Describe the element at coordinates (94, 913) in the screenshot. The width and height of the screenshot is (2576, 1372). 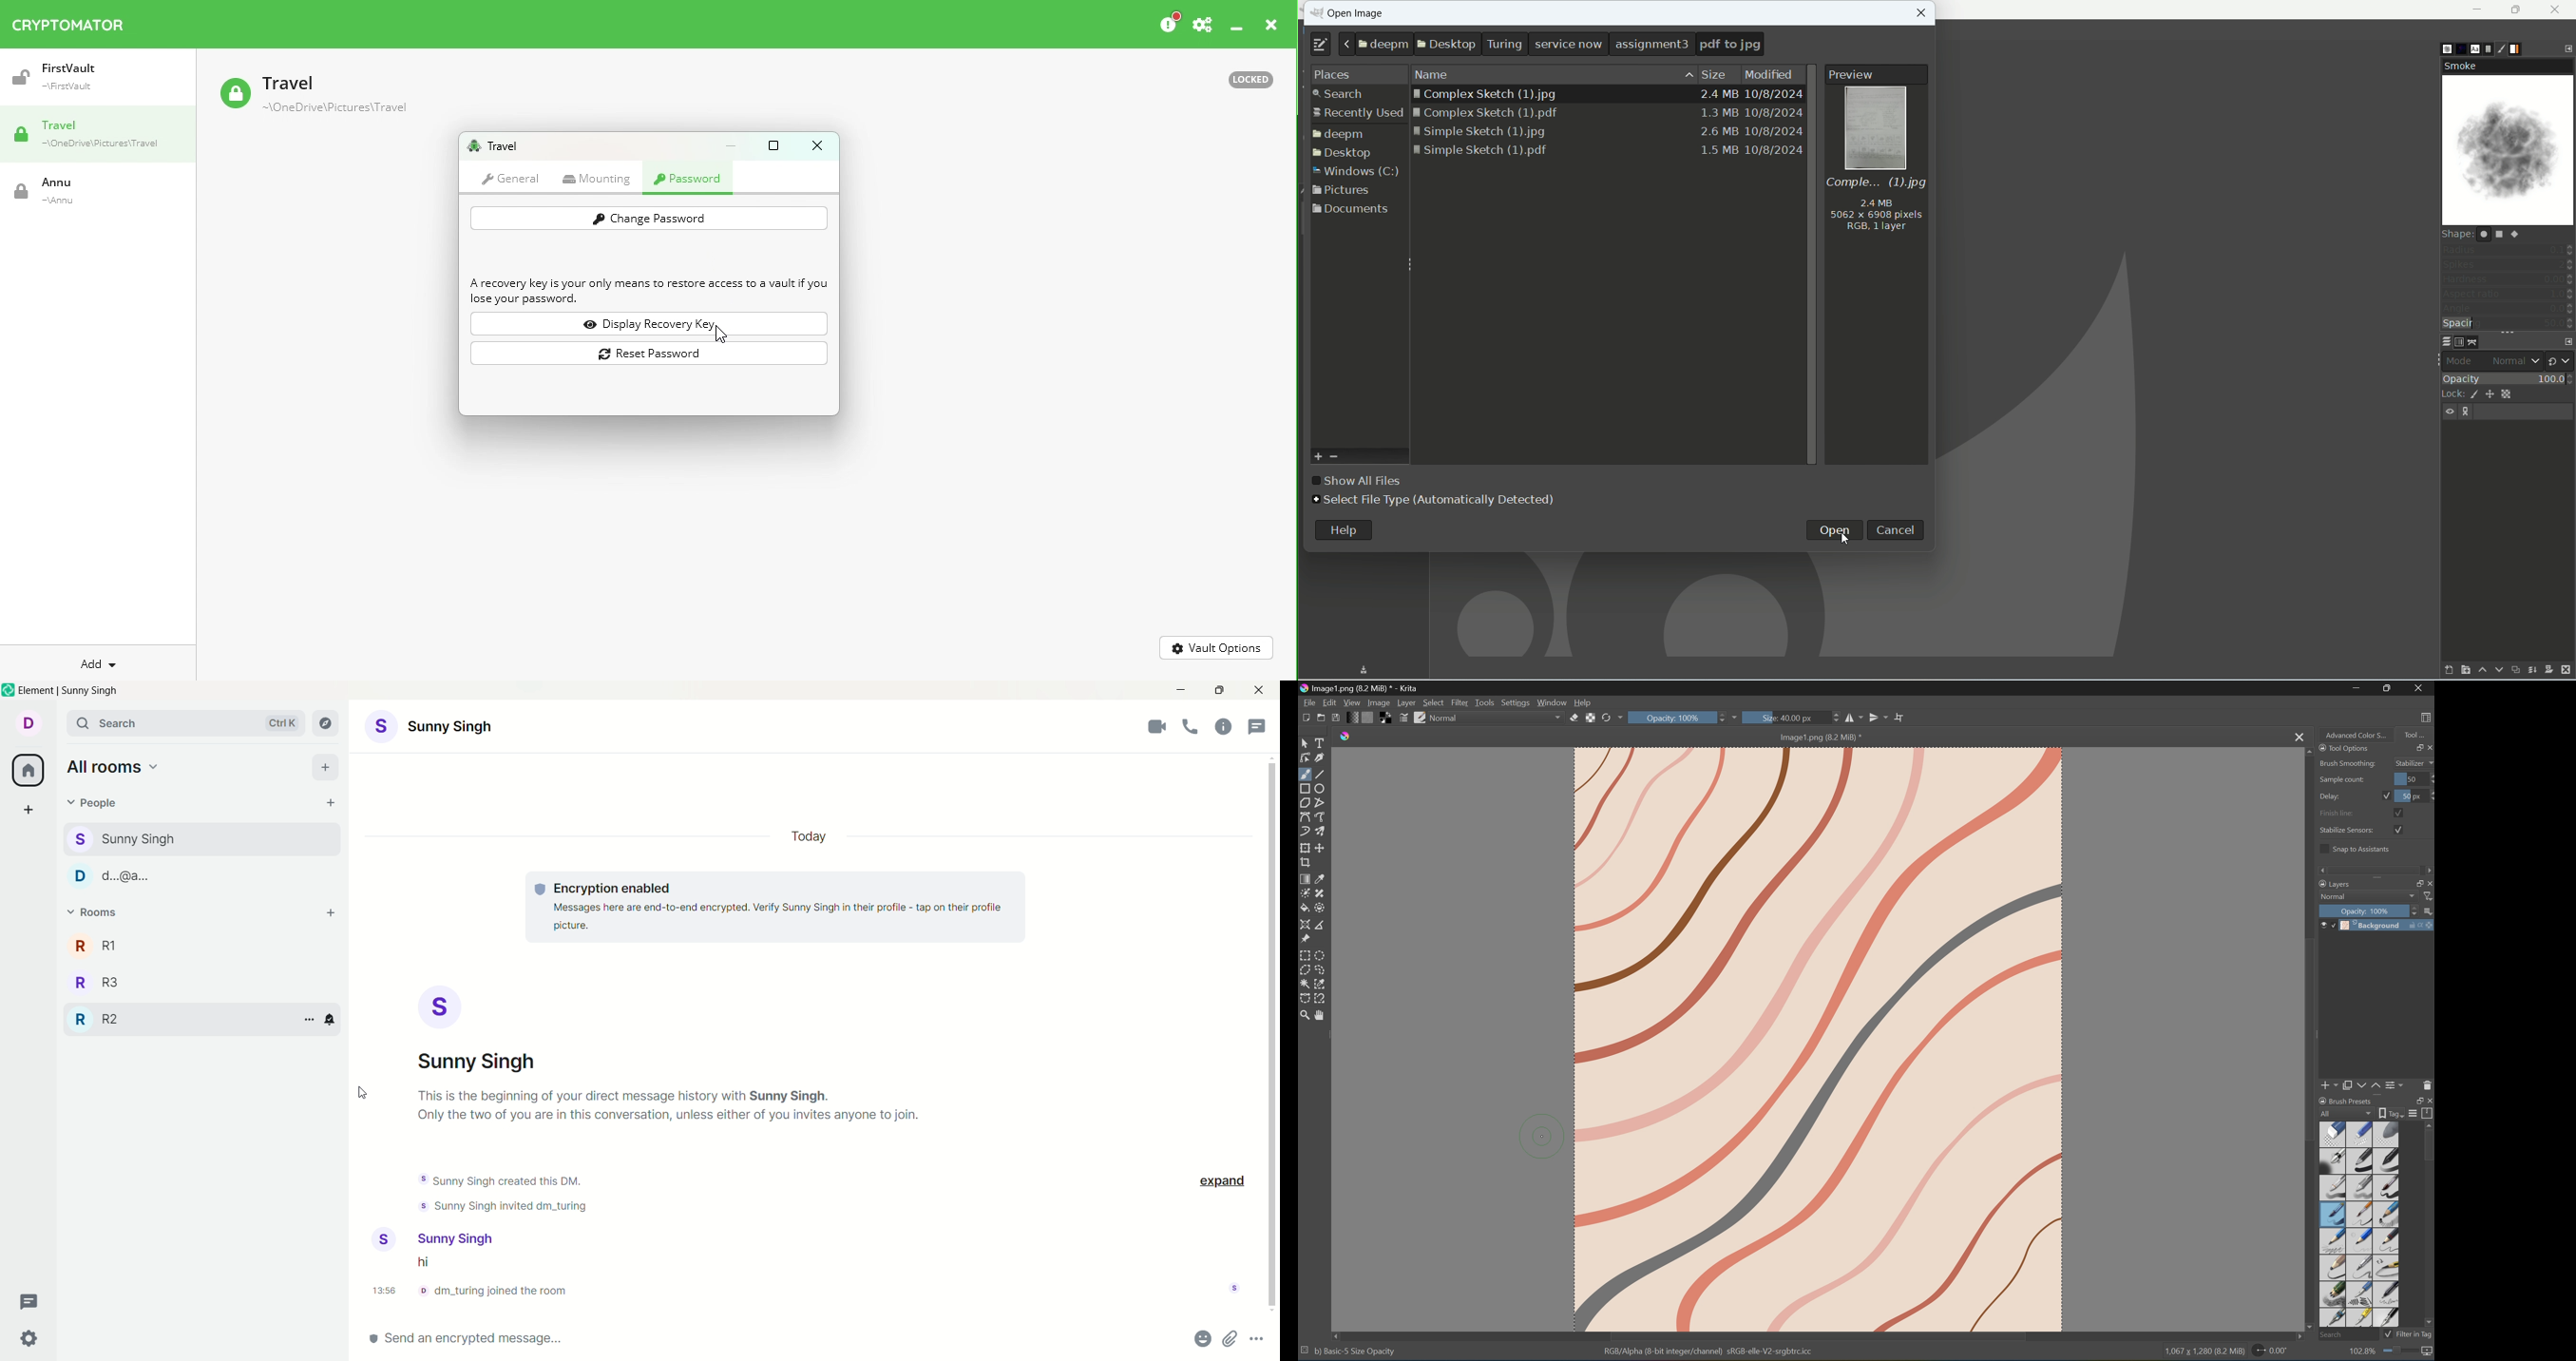
I see `rooms` at that location.